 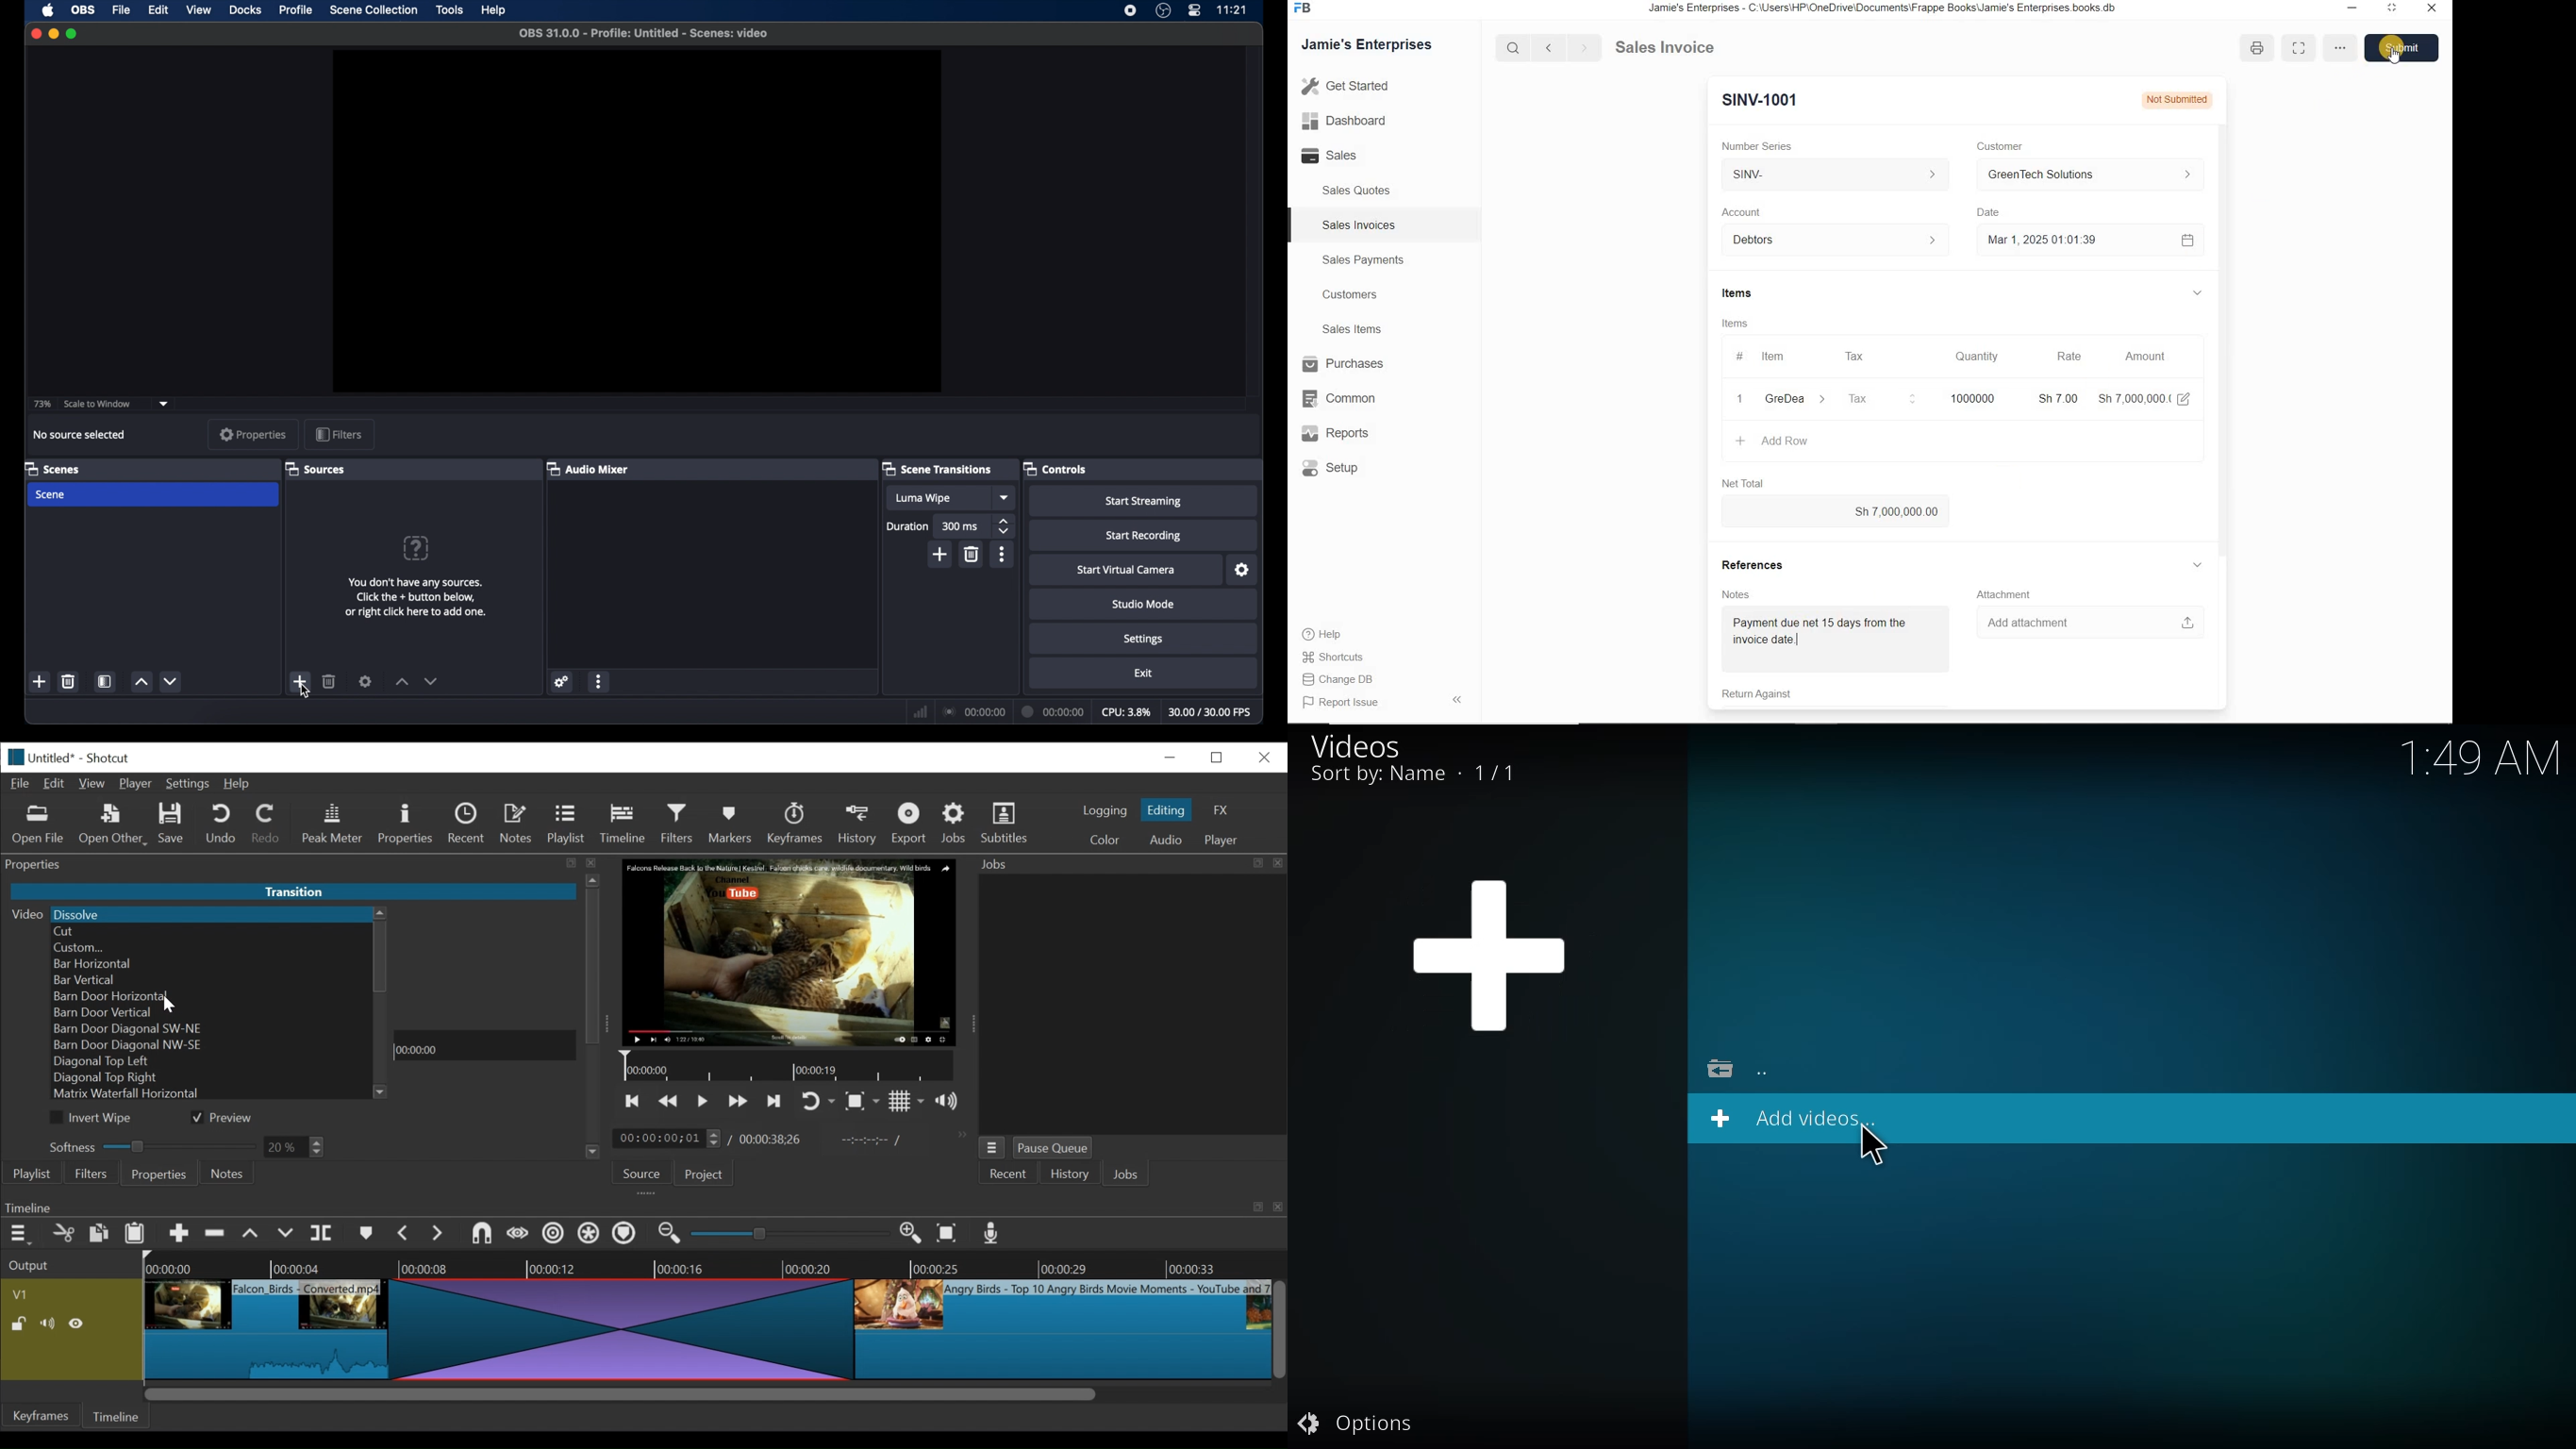 What do you see at coordinates (1881, 398) in the screenshot?
I see `Tax` at bounding box center [1881, 398].